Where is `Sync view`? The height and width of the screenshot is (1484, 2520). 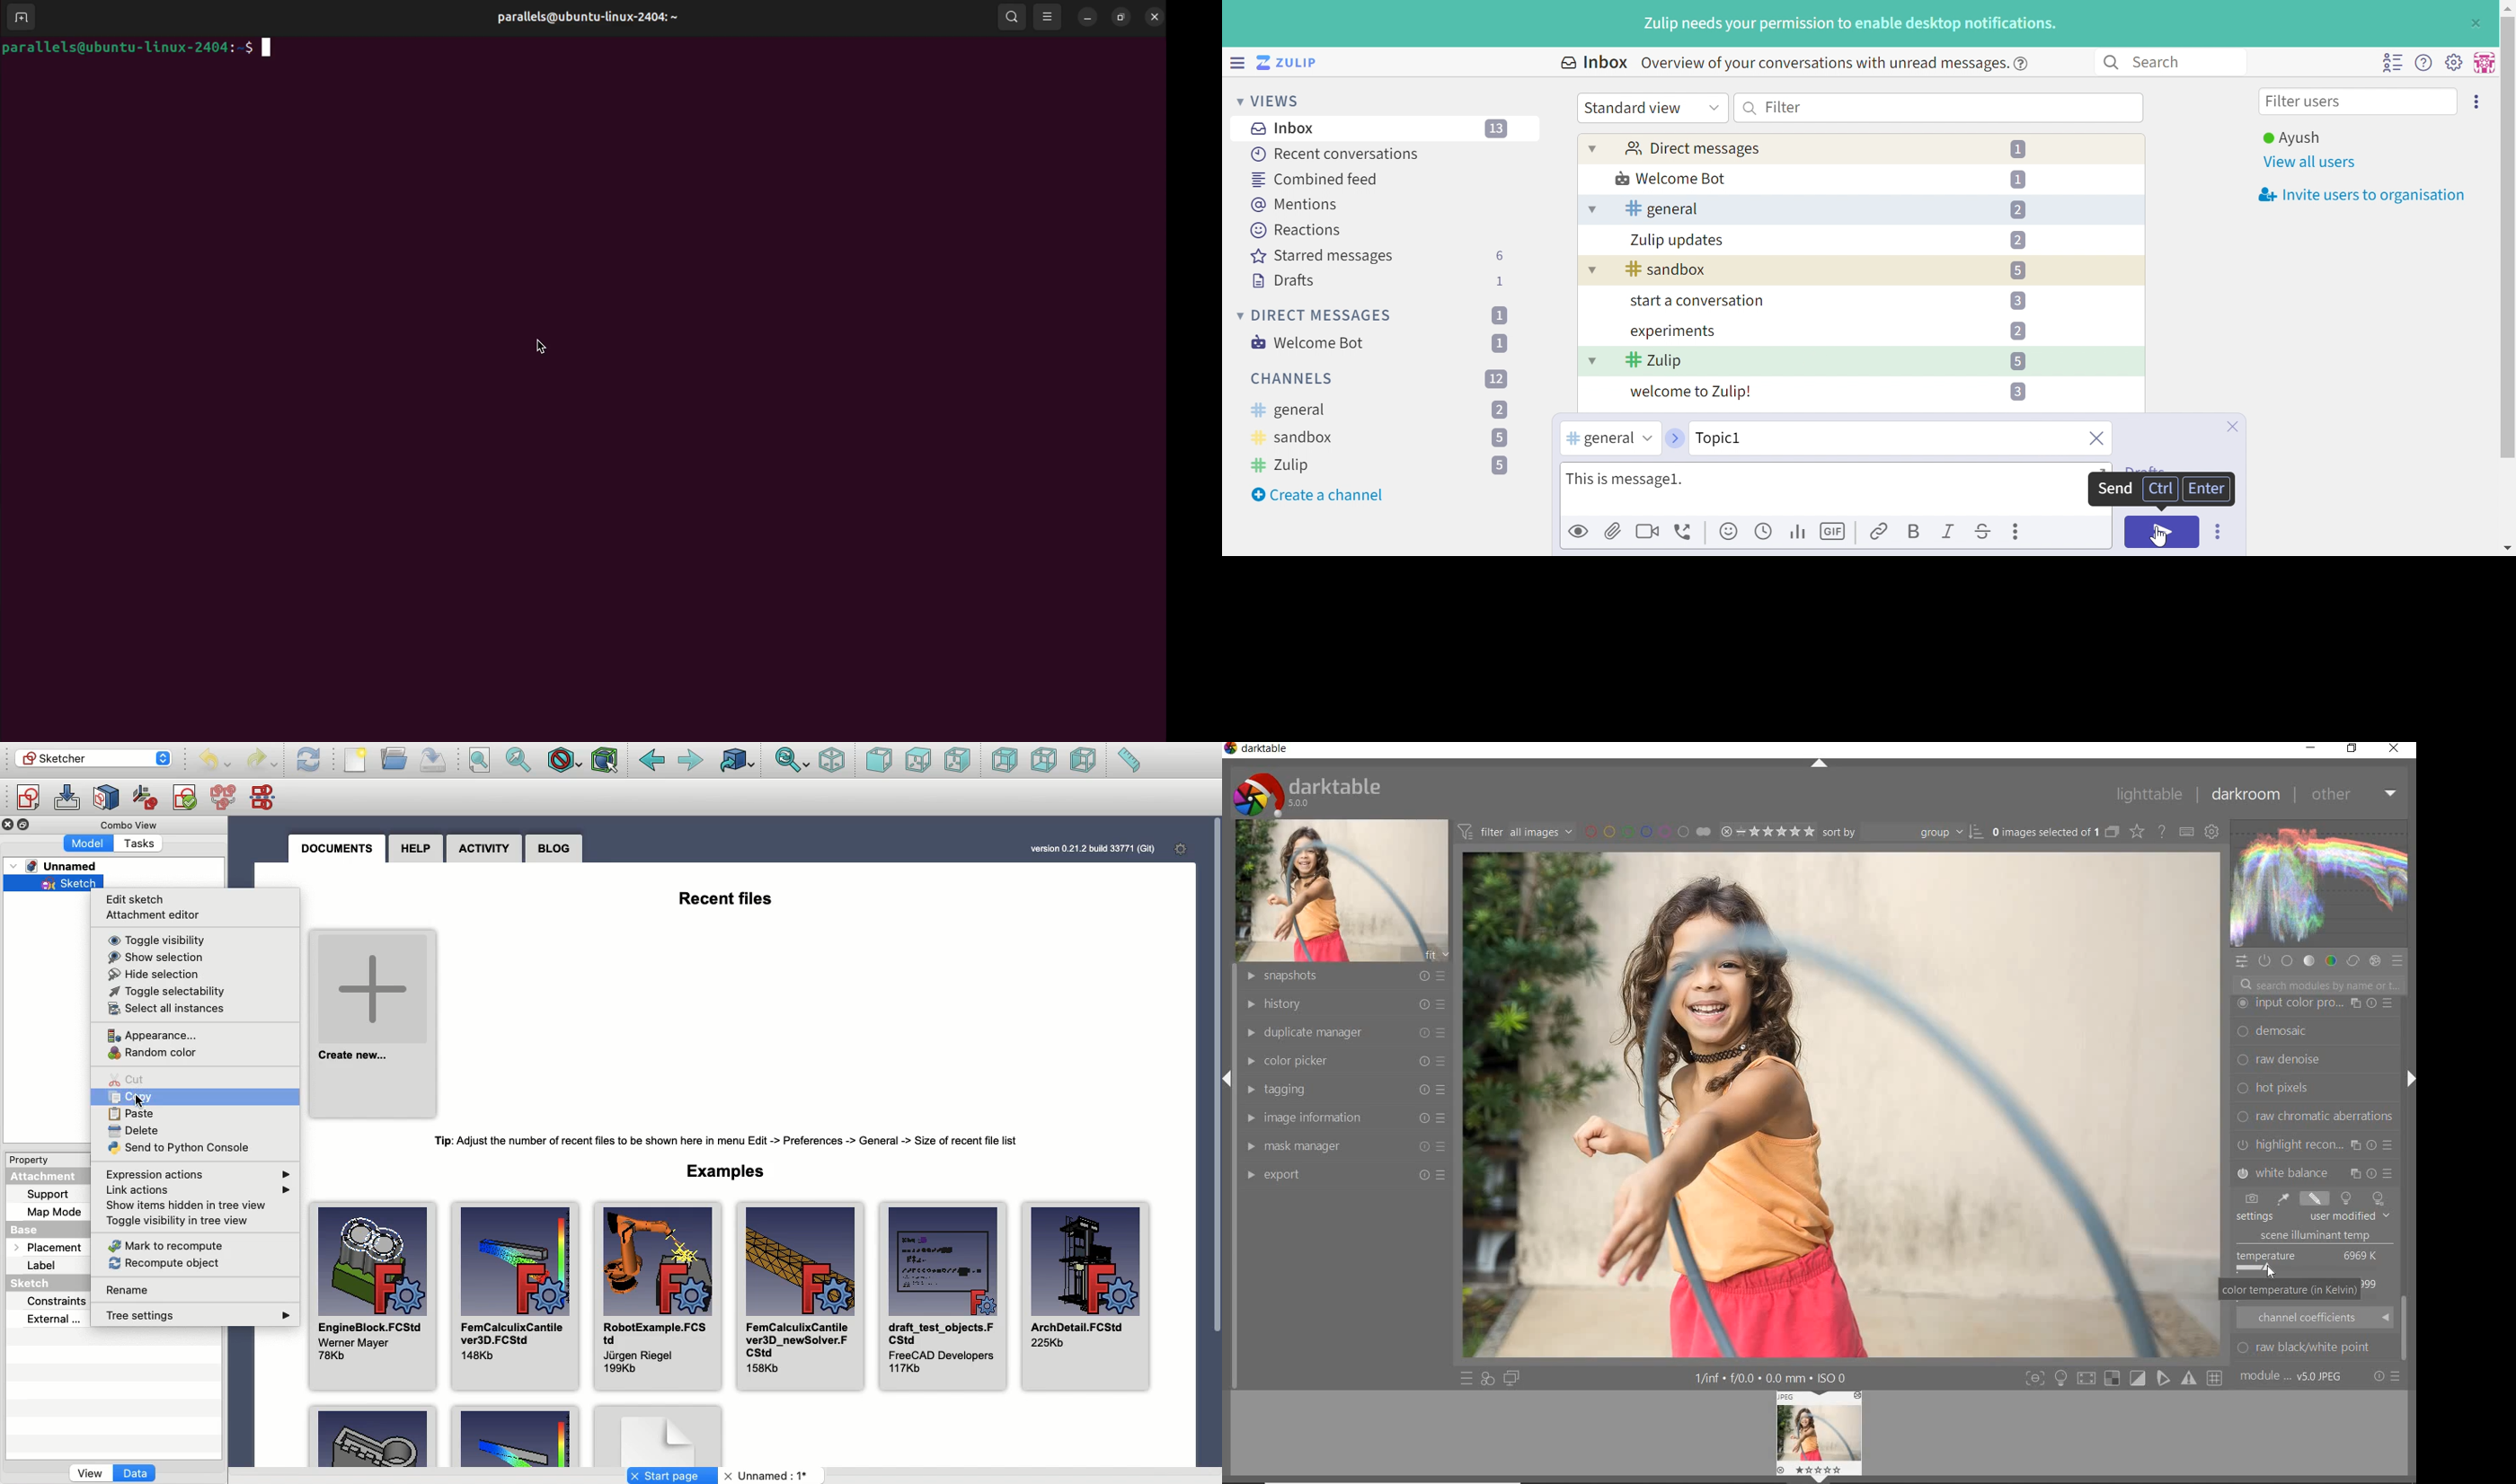 Sync view is located at coordinates (793, 762).